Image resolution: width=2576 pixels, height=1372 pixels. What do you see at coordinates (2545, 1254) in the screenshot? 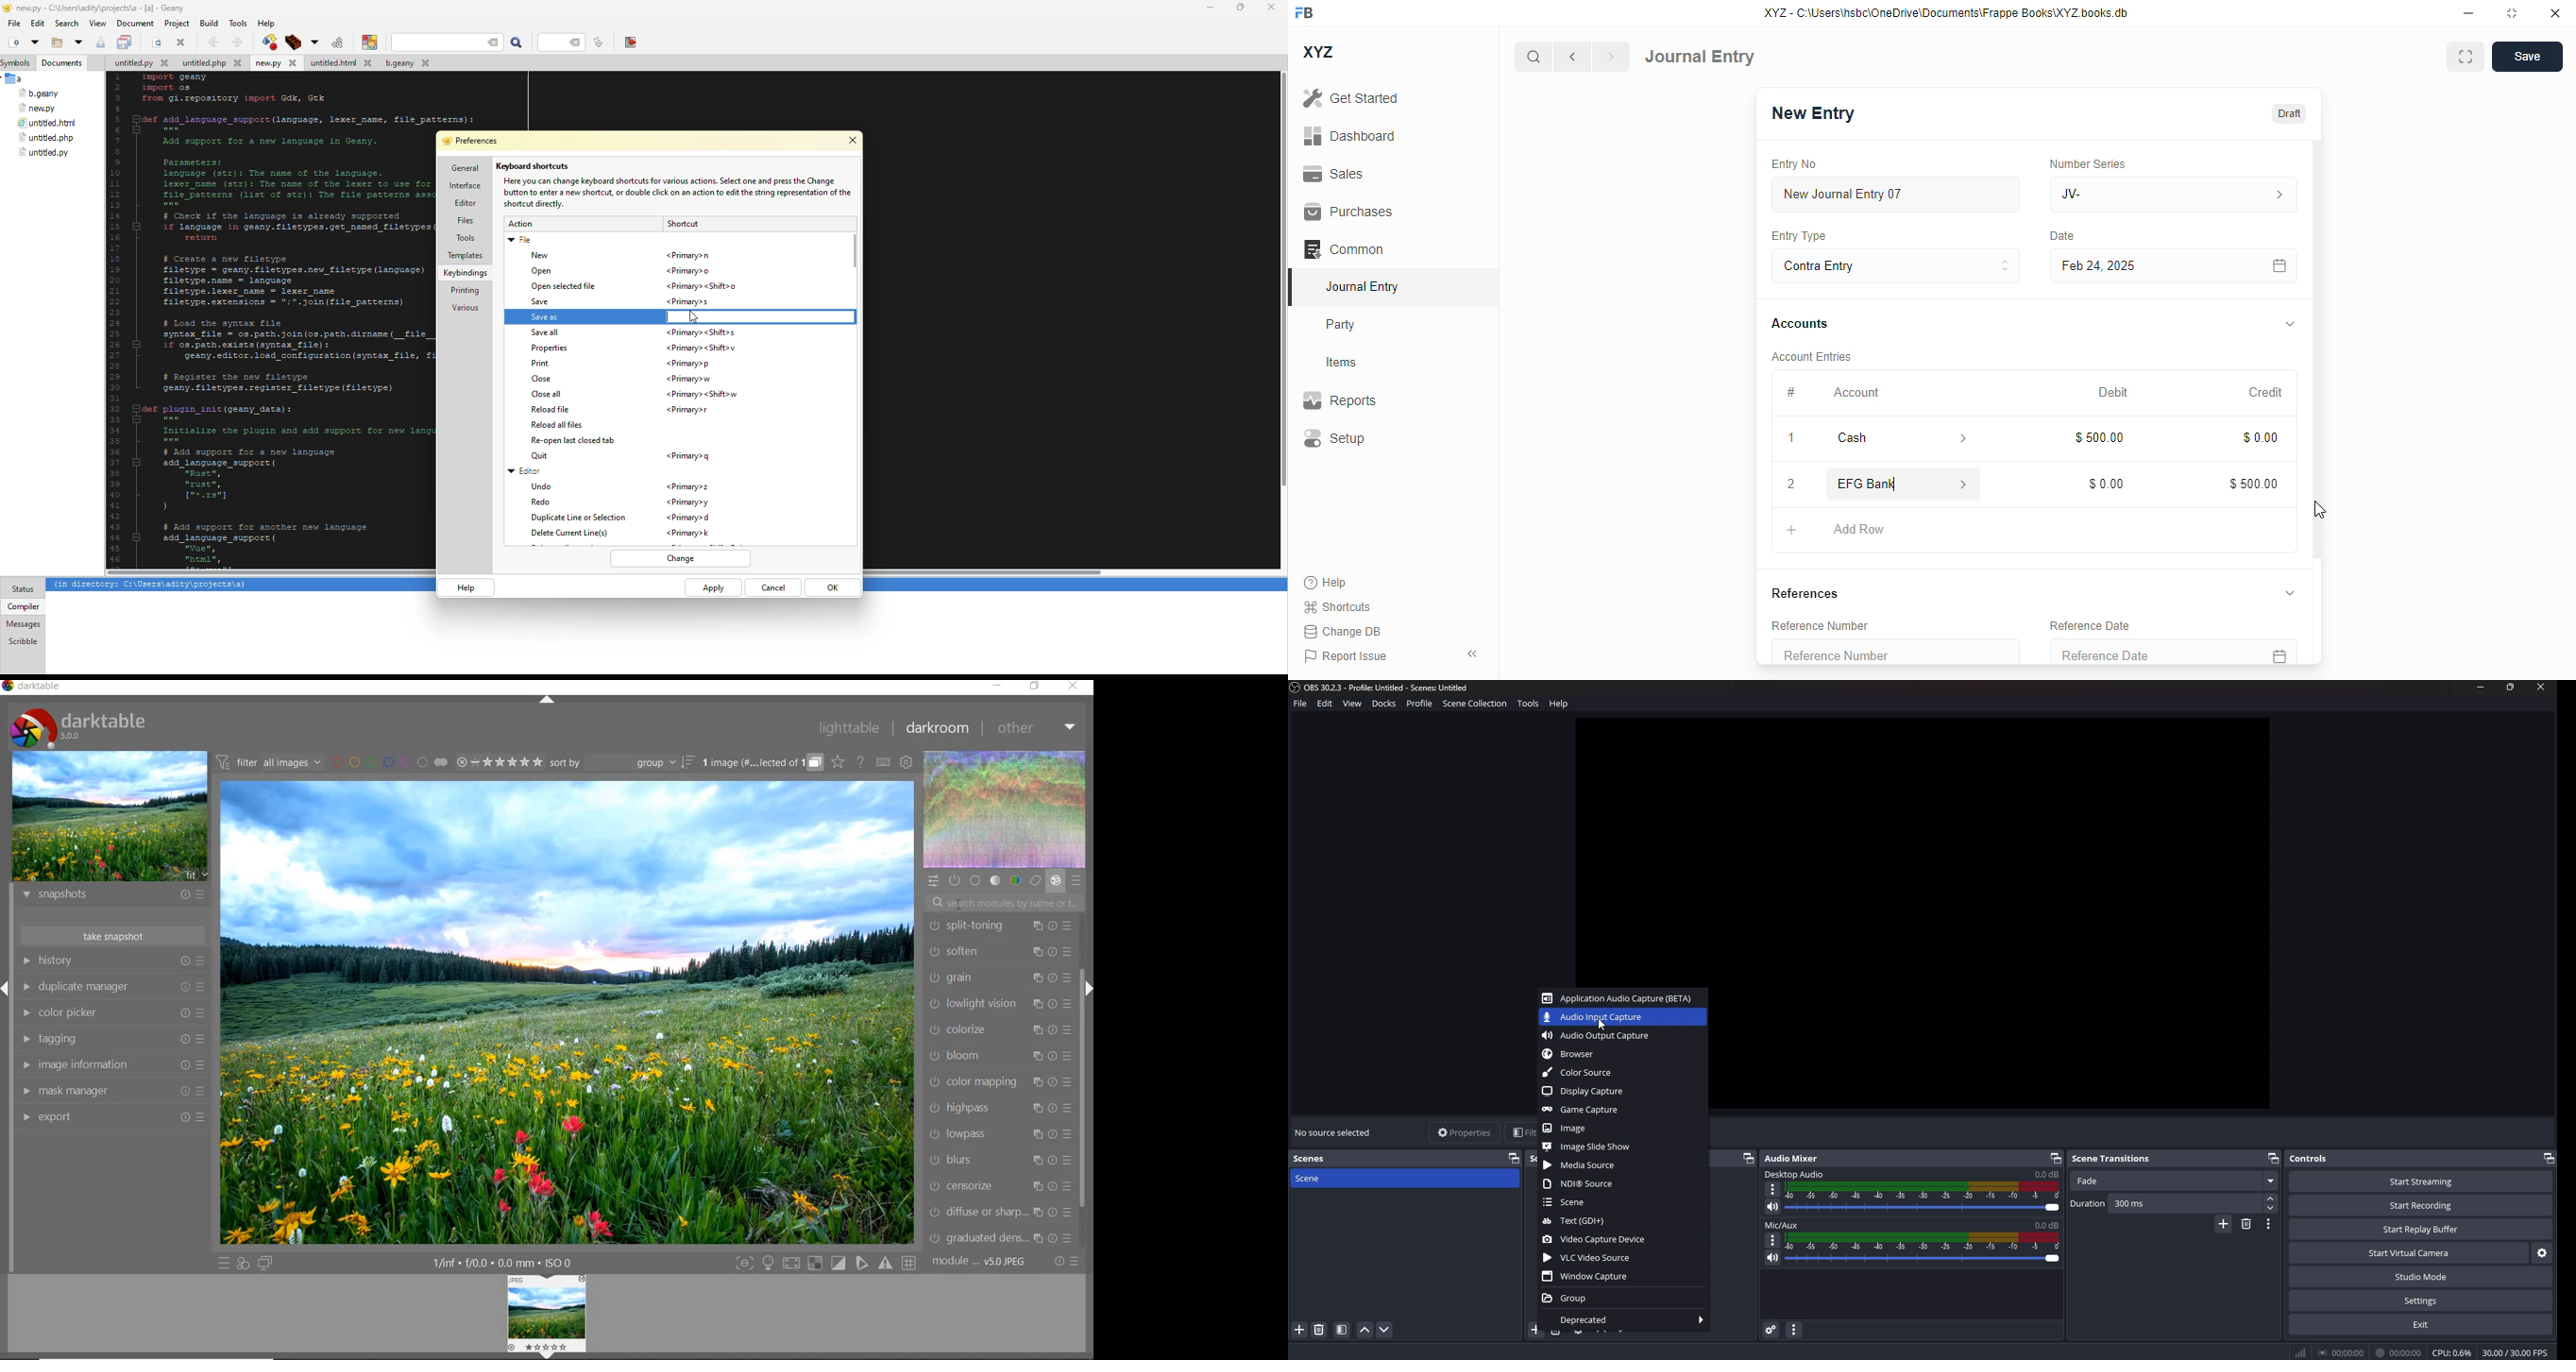
I see `settings` at bounding box center [2545, 1254].